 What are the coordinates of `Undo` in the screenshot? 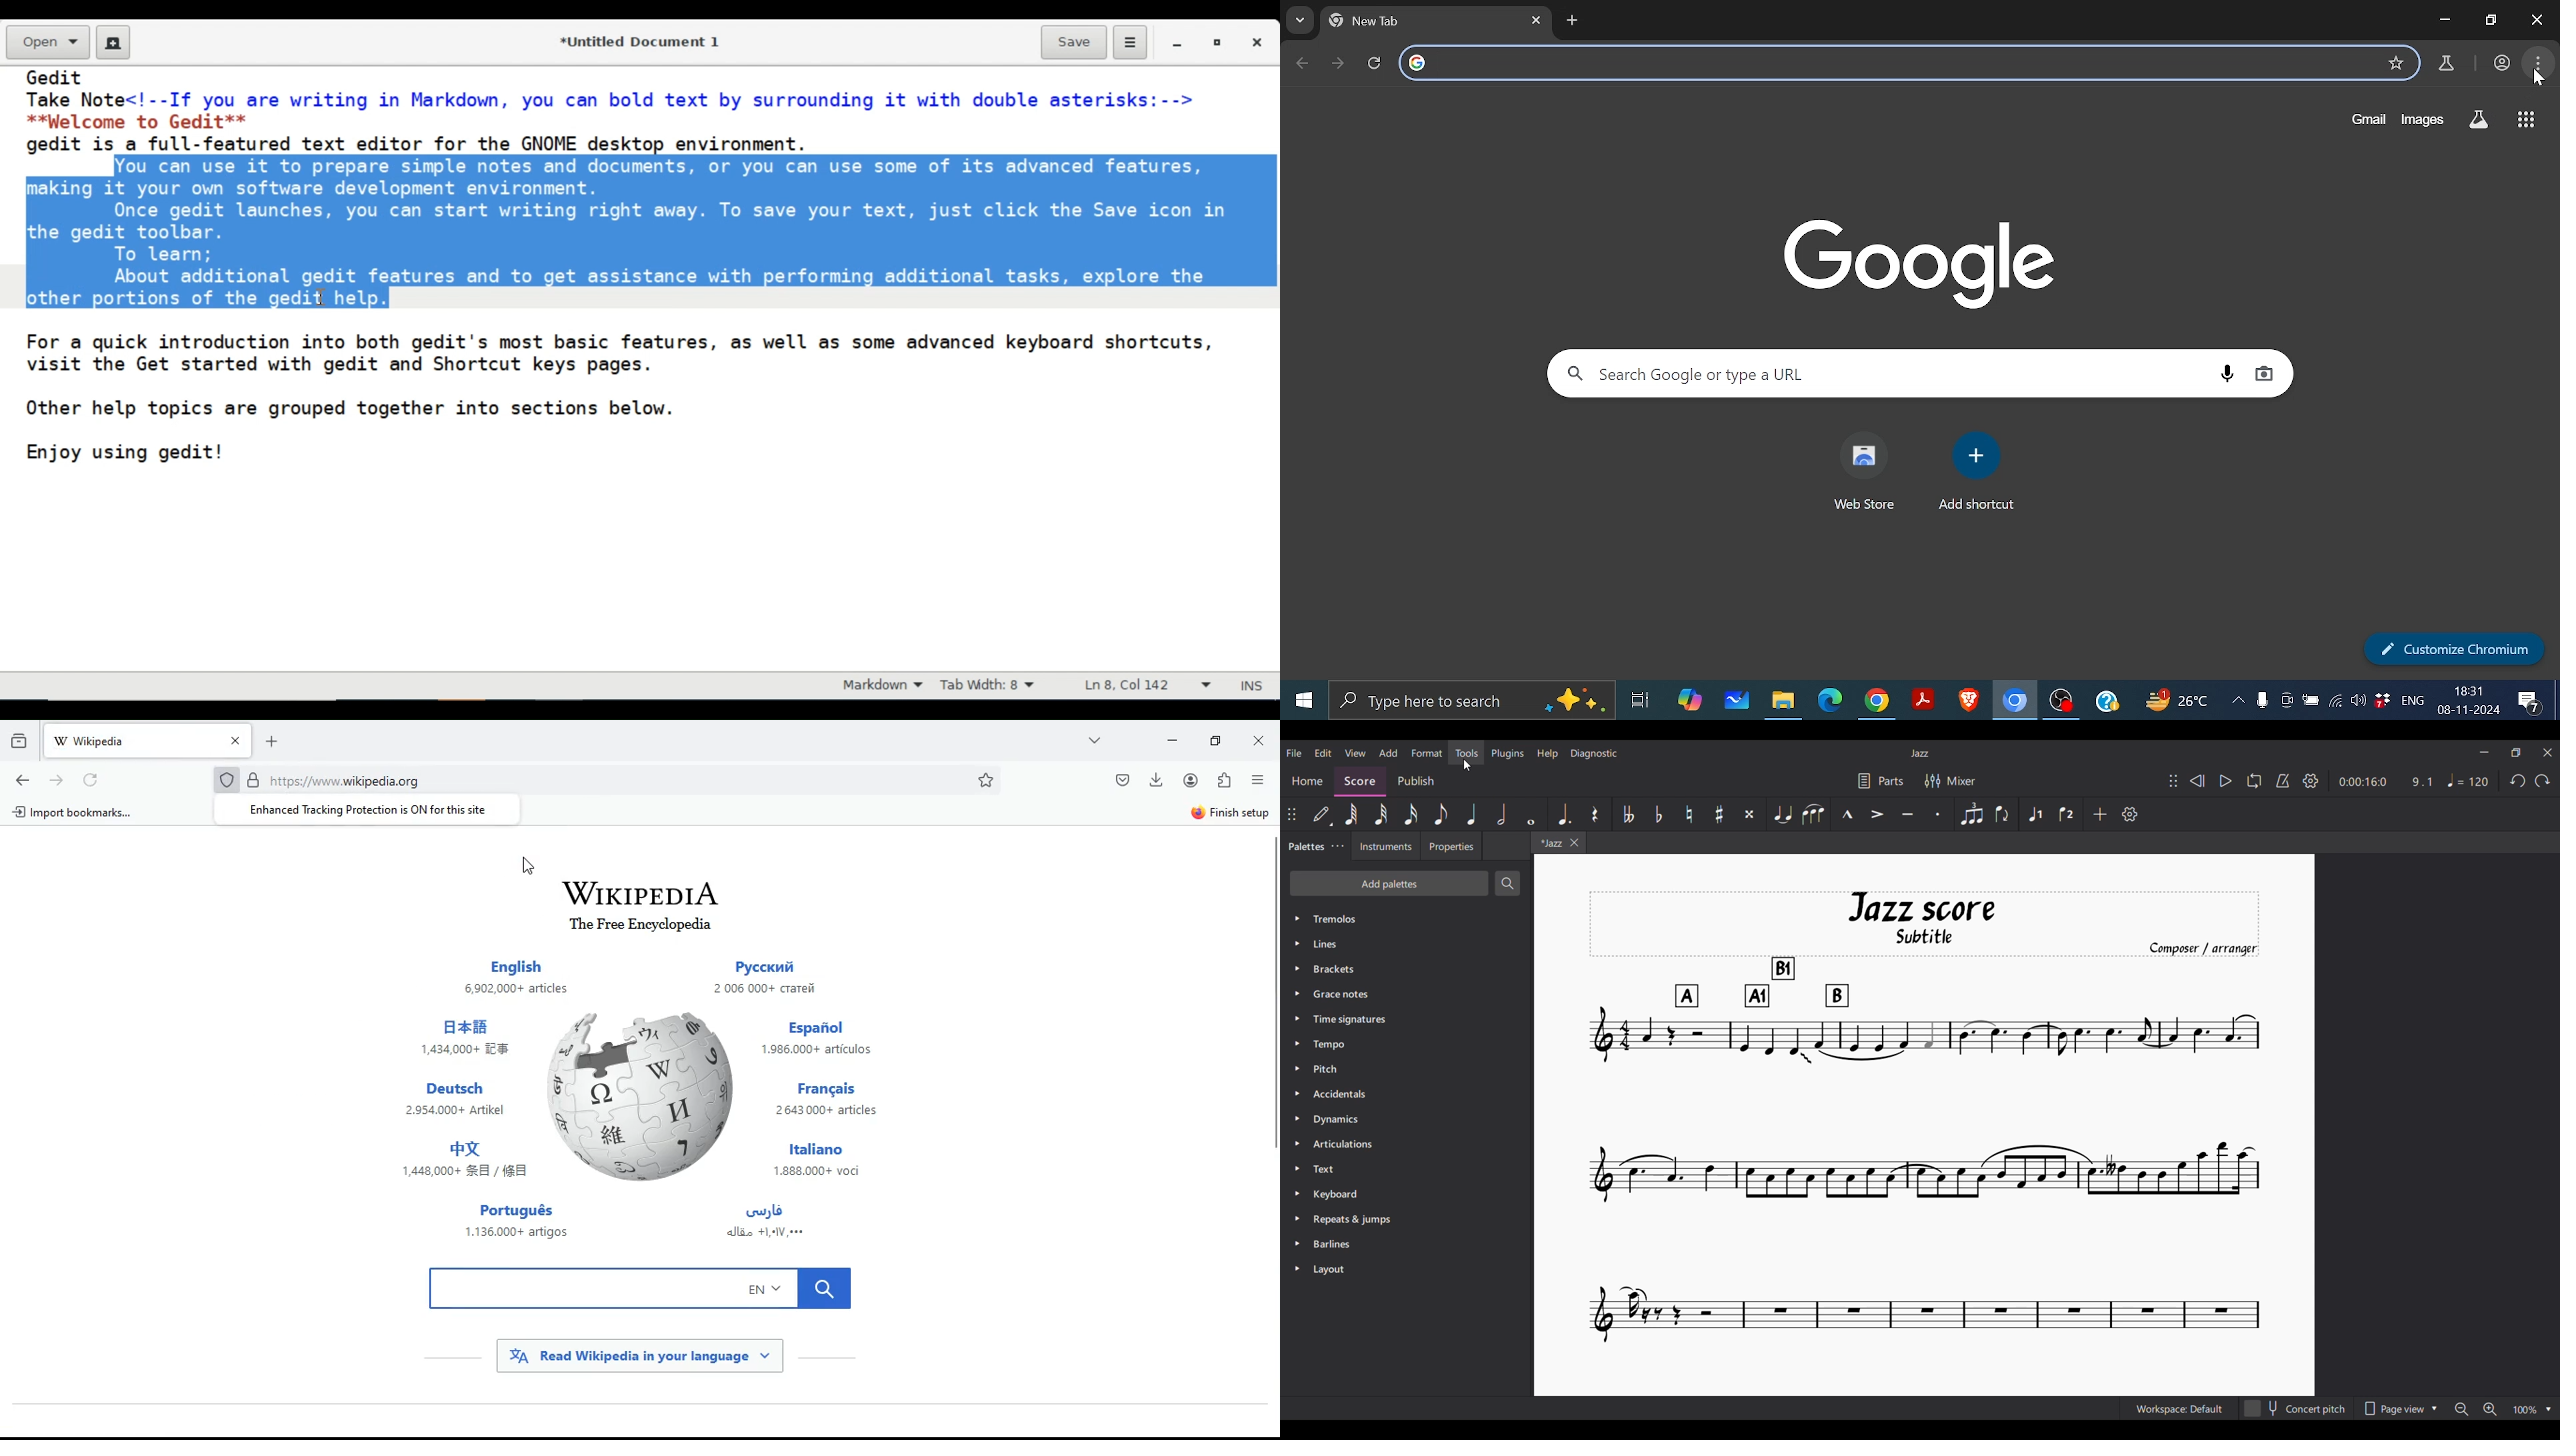 It's located at (2518, 781).